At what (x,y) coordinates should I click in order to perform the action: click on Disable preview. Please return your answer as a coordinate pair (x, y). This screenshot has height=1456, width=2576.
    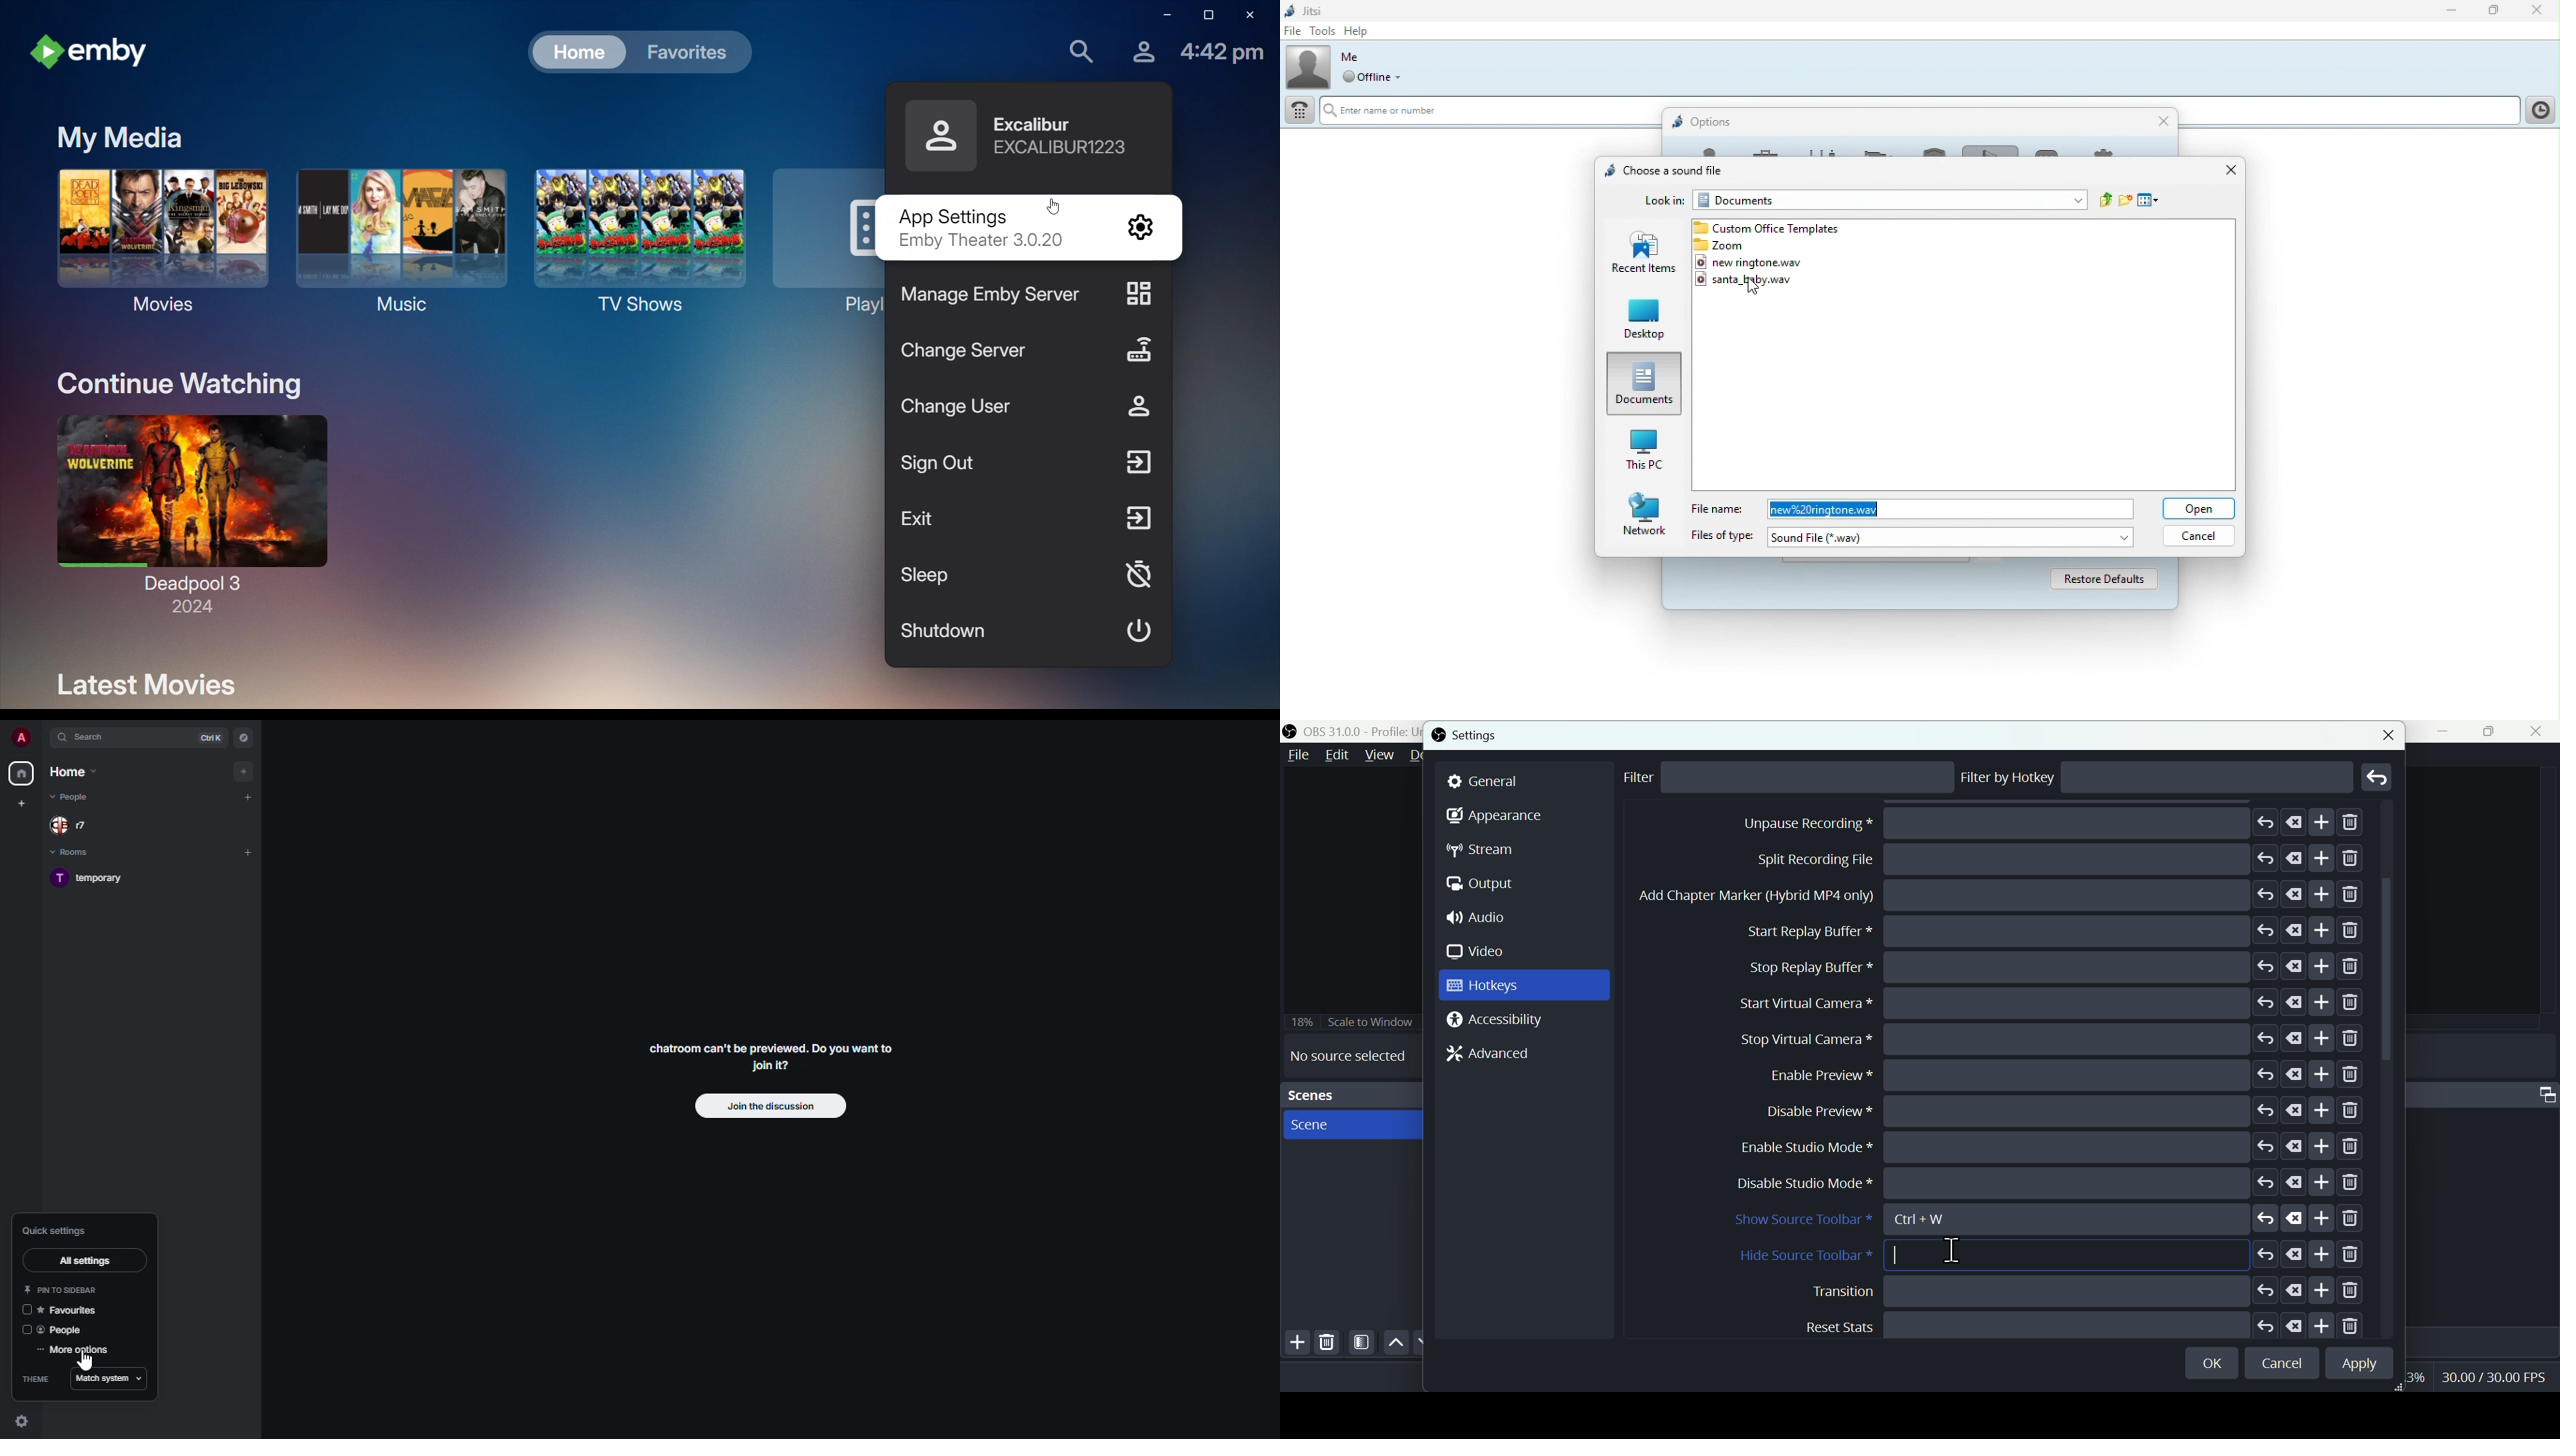
    Looking at the image, I should click on (2064, 1290).